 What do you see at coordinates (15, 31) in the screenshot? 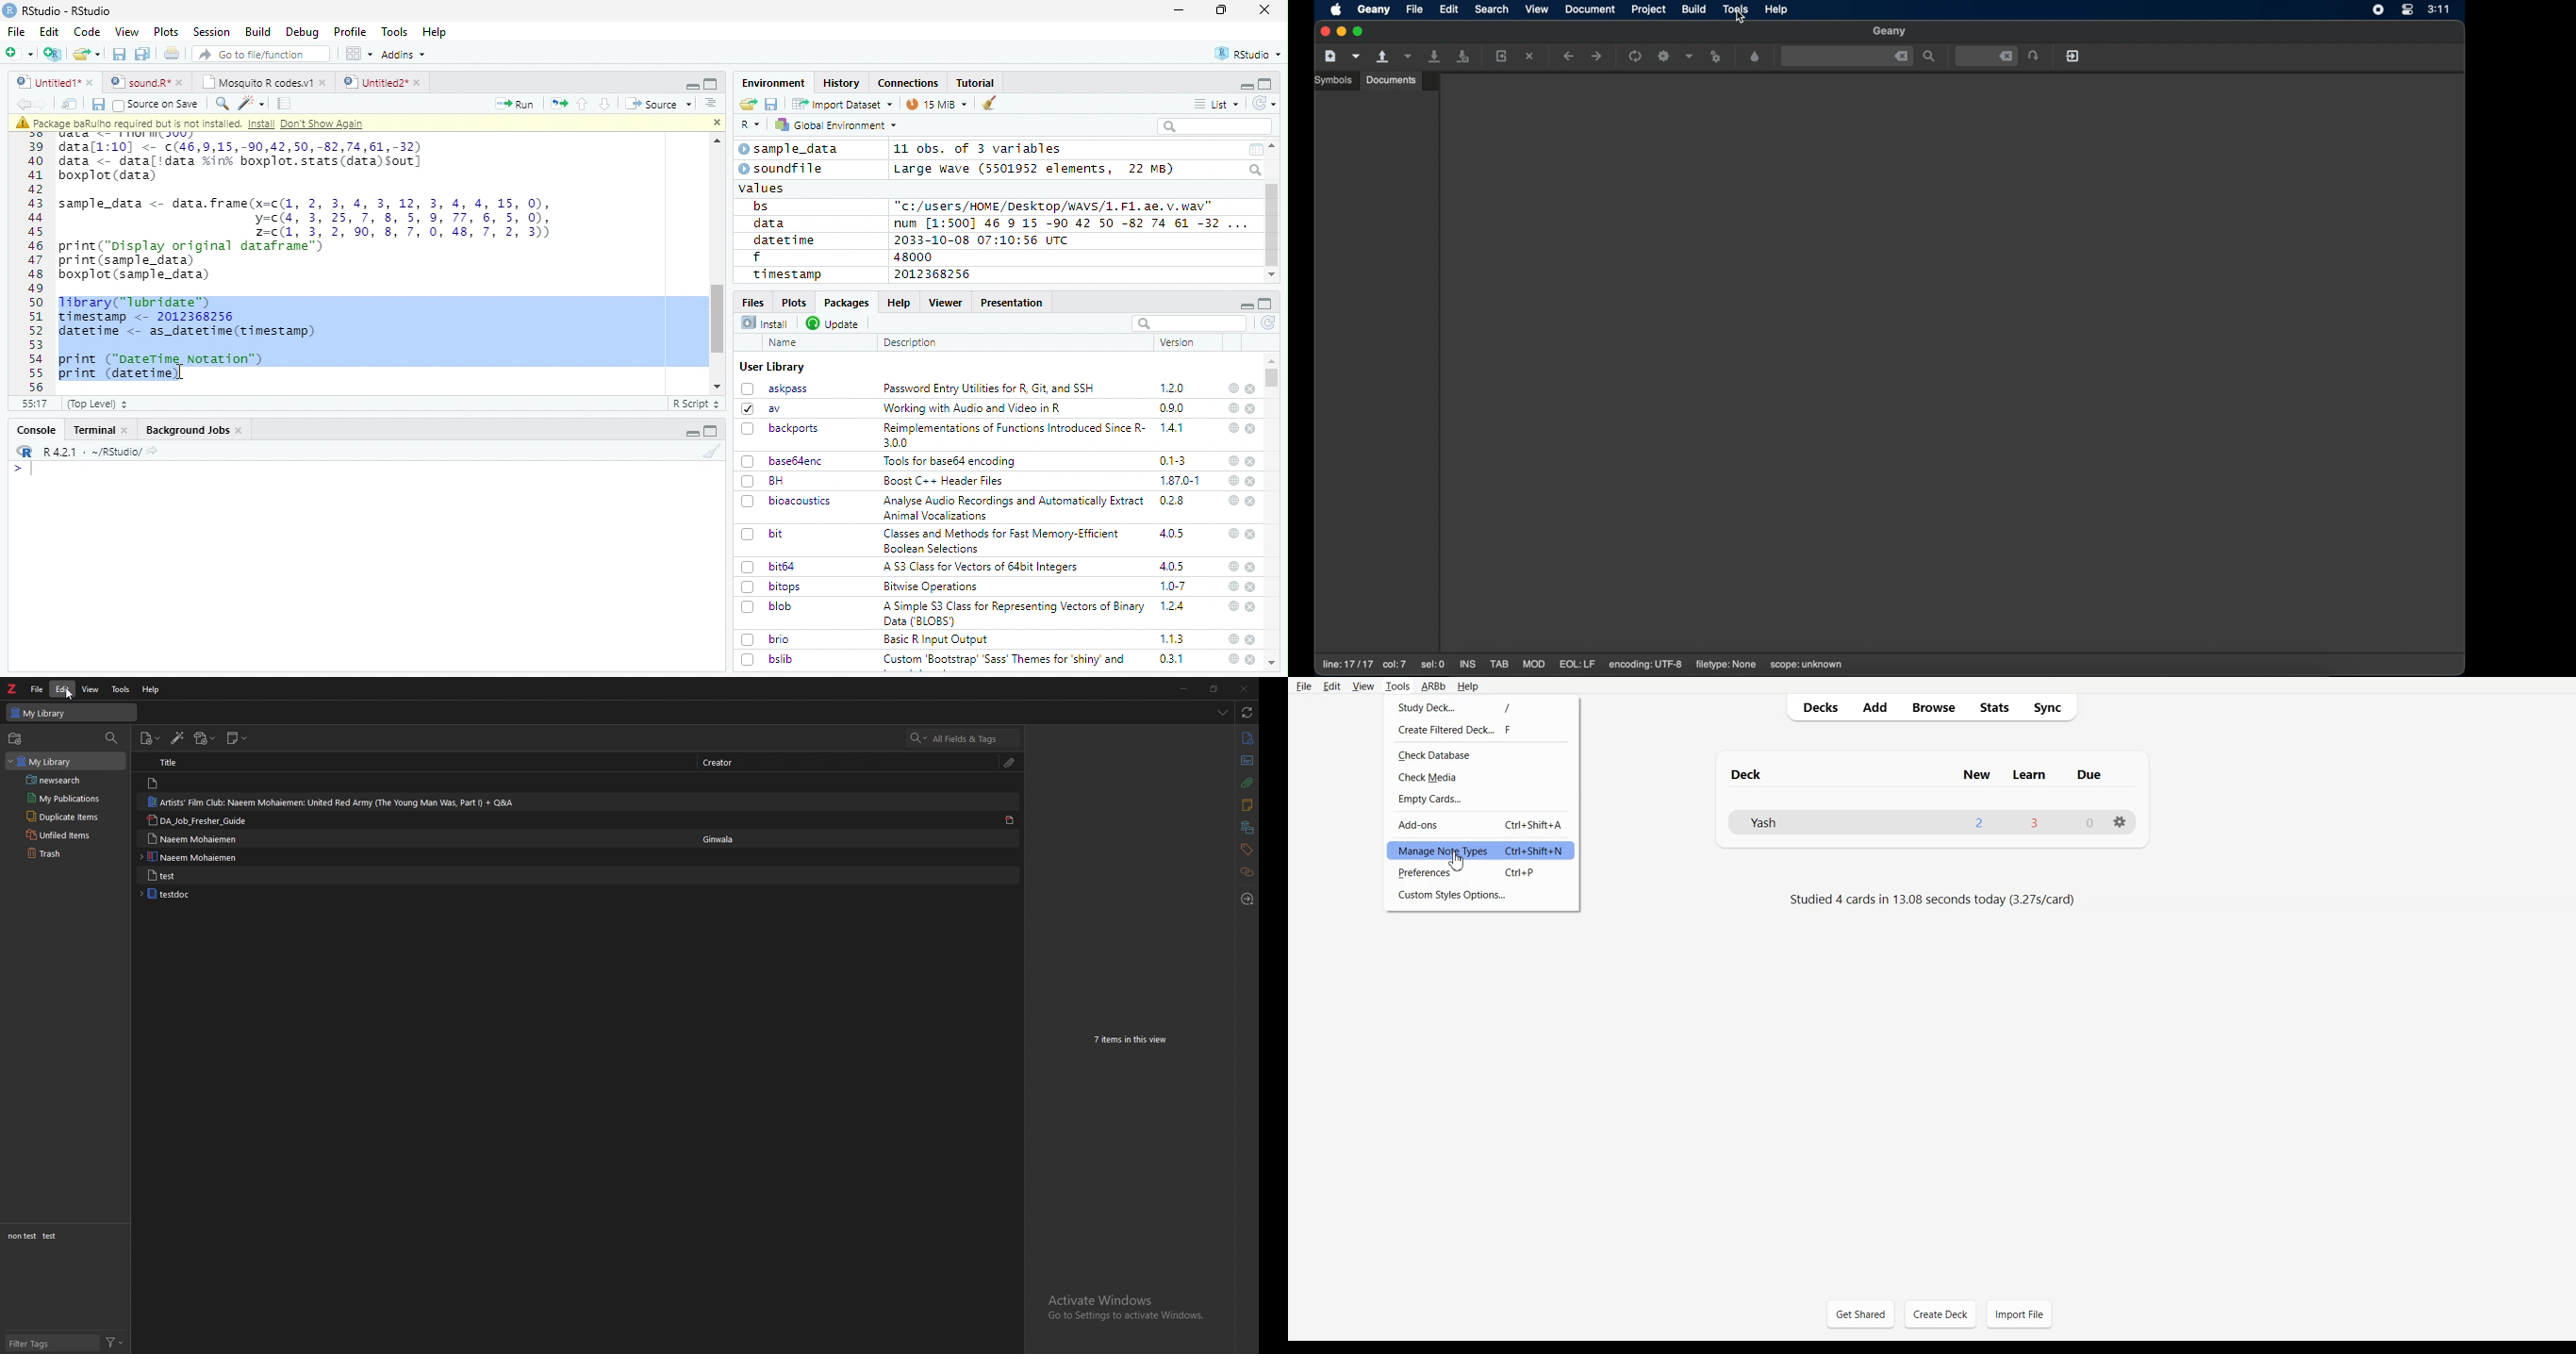
I see `File` at bounding box center [15, 31].